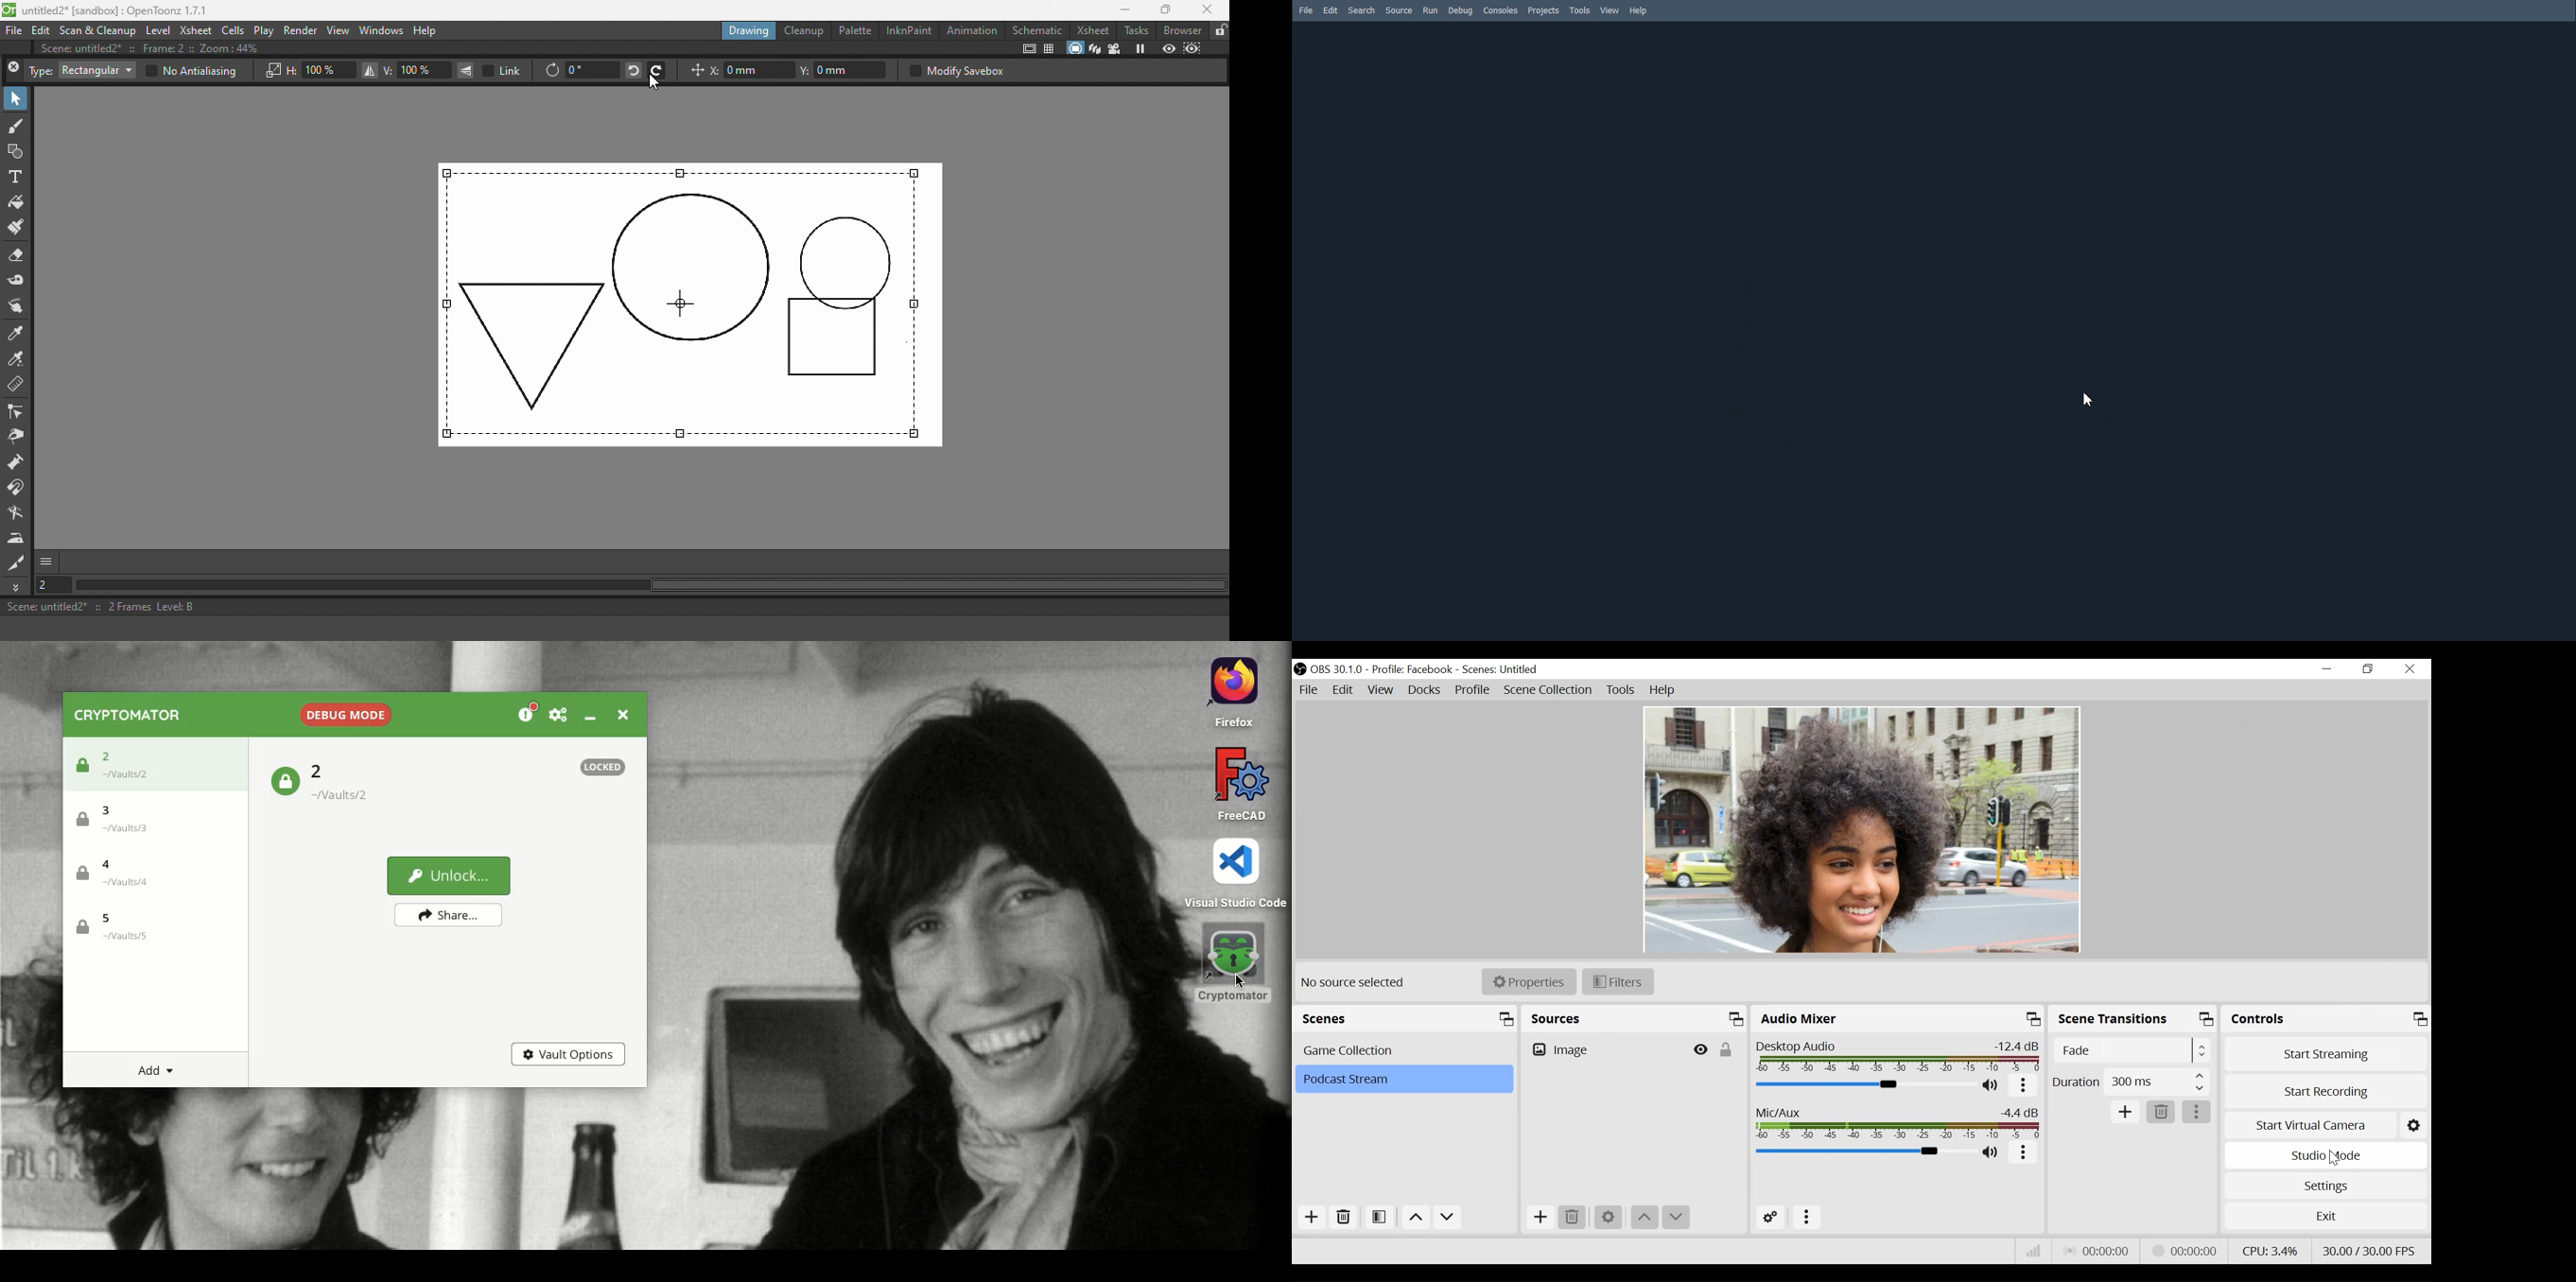 The image size is (2576, 1288). What do you see at coordinates (1542, 1217) in the screenshot?
I see `Add` at bounding box center [1542, 1217].